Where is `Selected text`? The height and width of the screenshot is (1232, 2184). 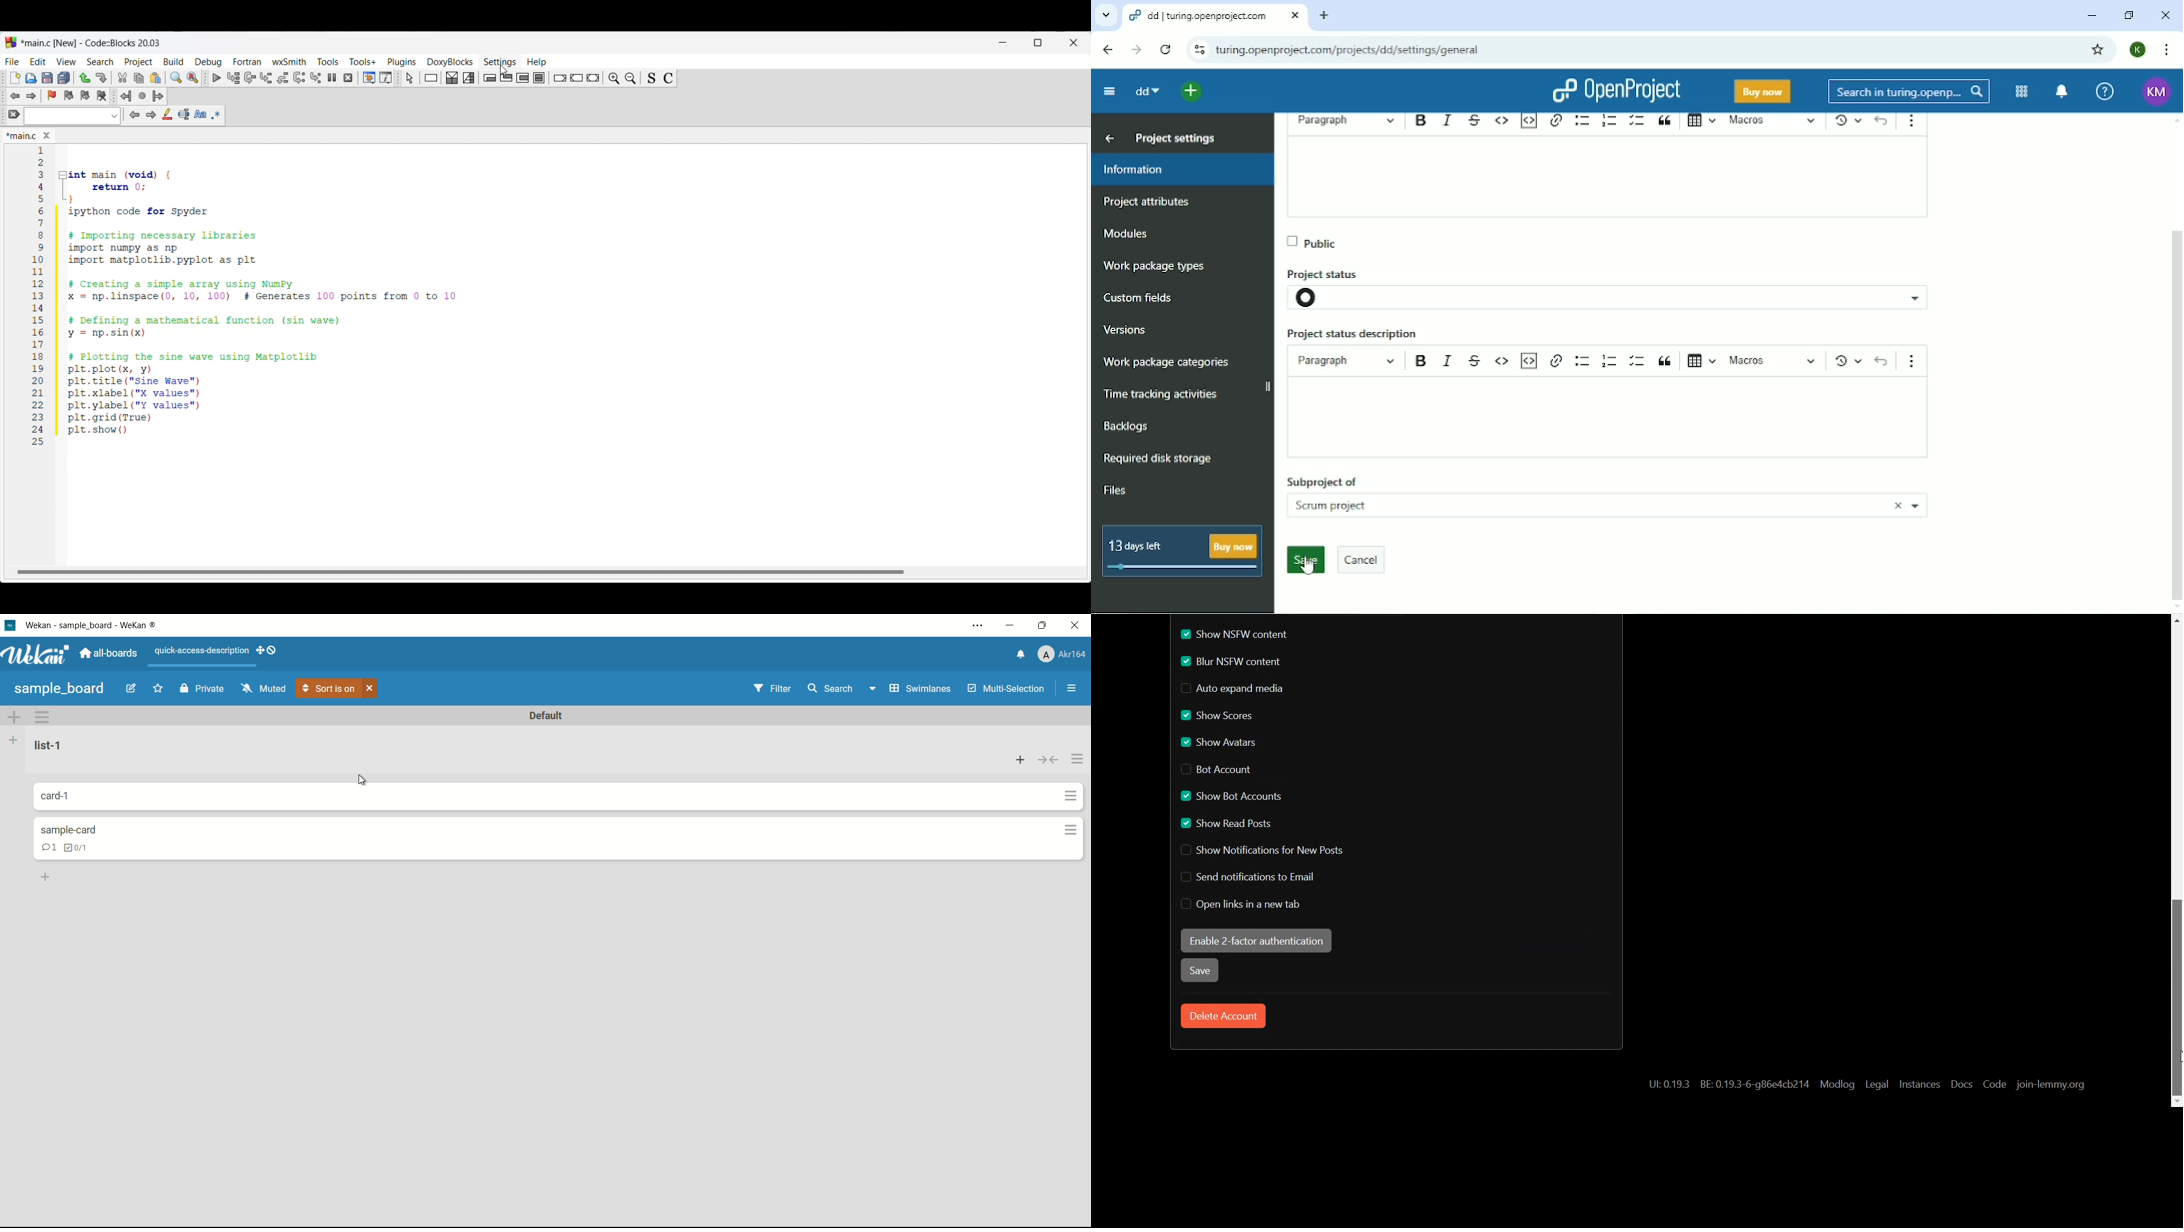 Selected text is located at coordinates (184, 114).